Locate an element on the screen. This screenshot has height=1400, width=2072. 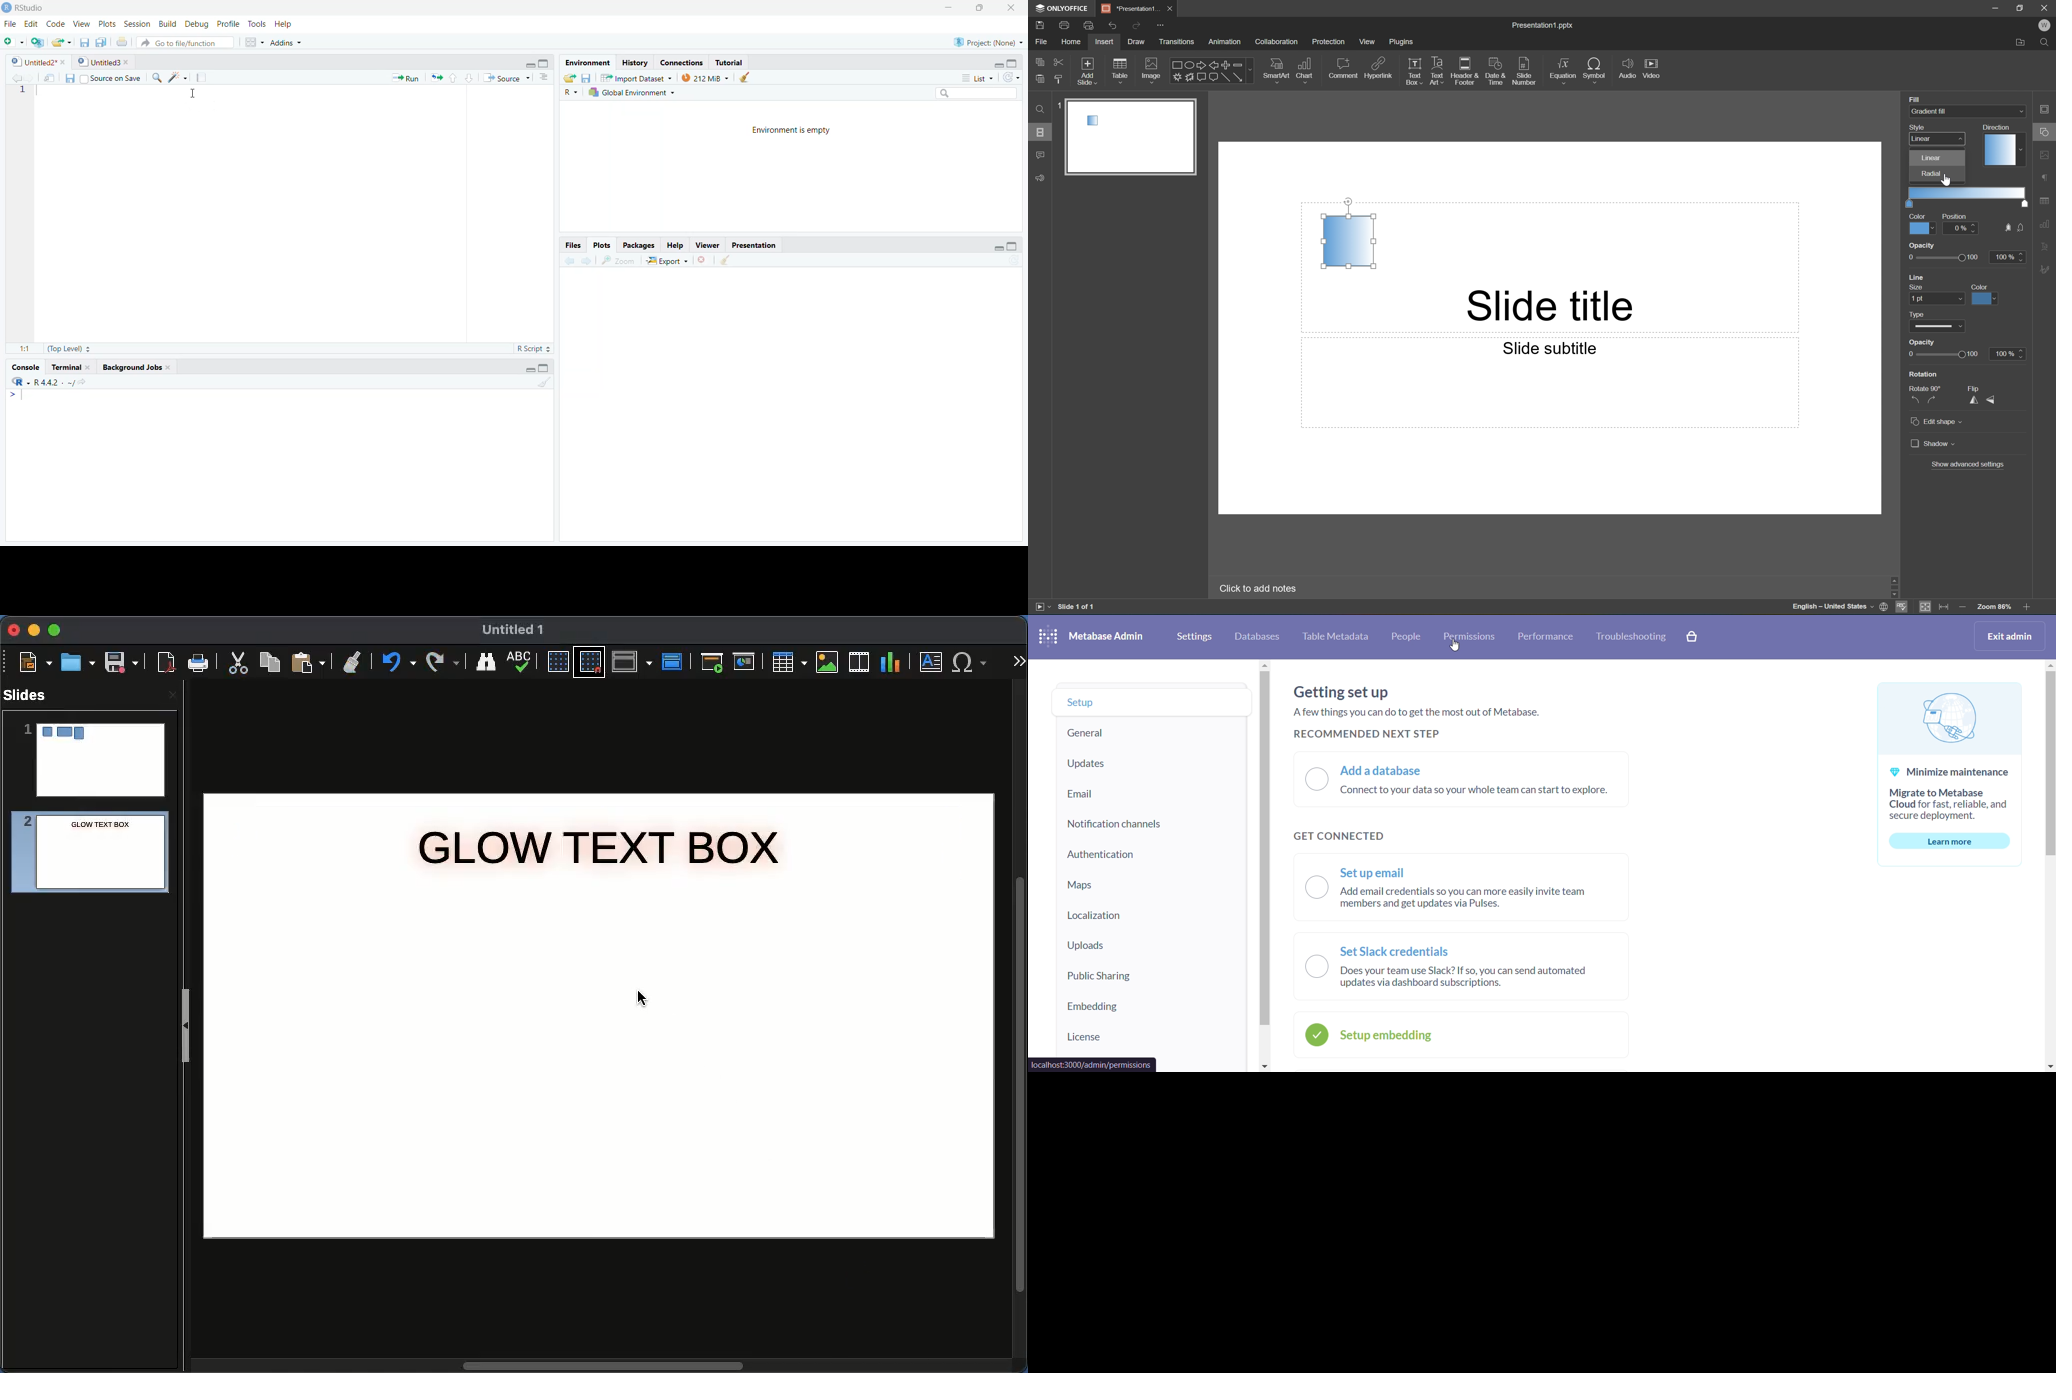
Gradient fill is located at coordinates (1943, 111).